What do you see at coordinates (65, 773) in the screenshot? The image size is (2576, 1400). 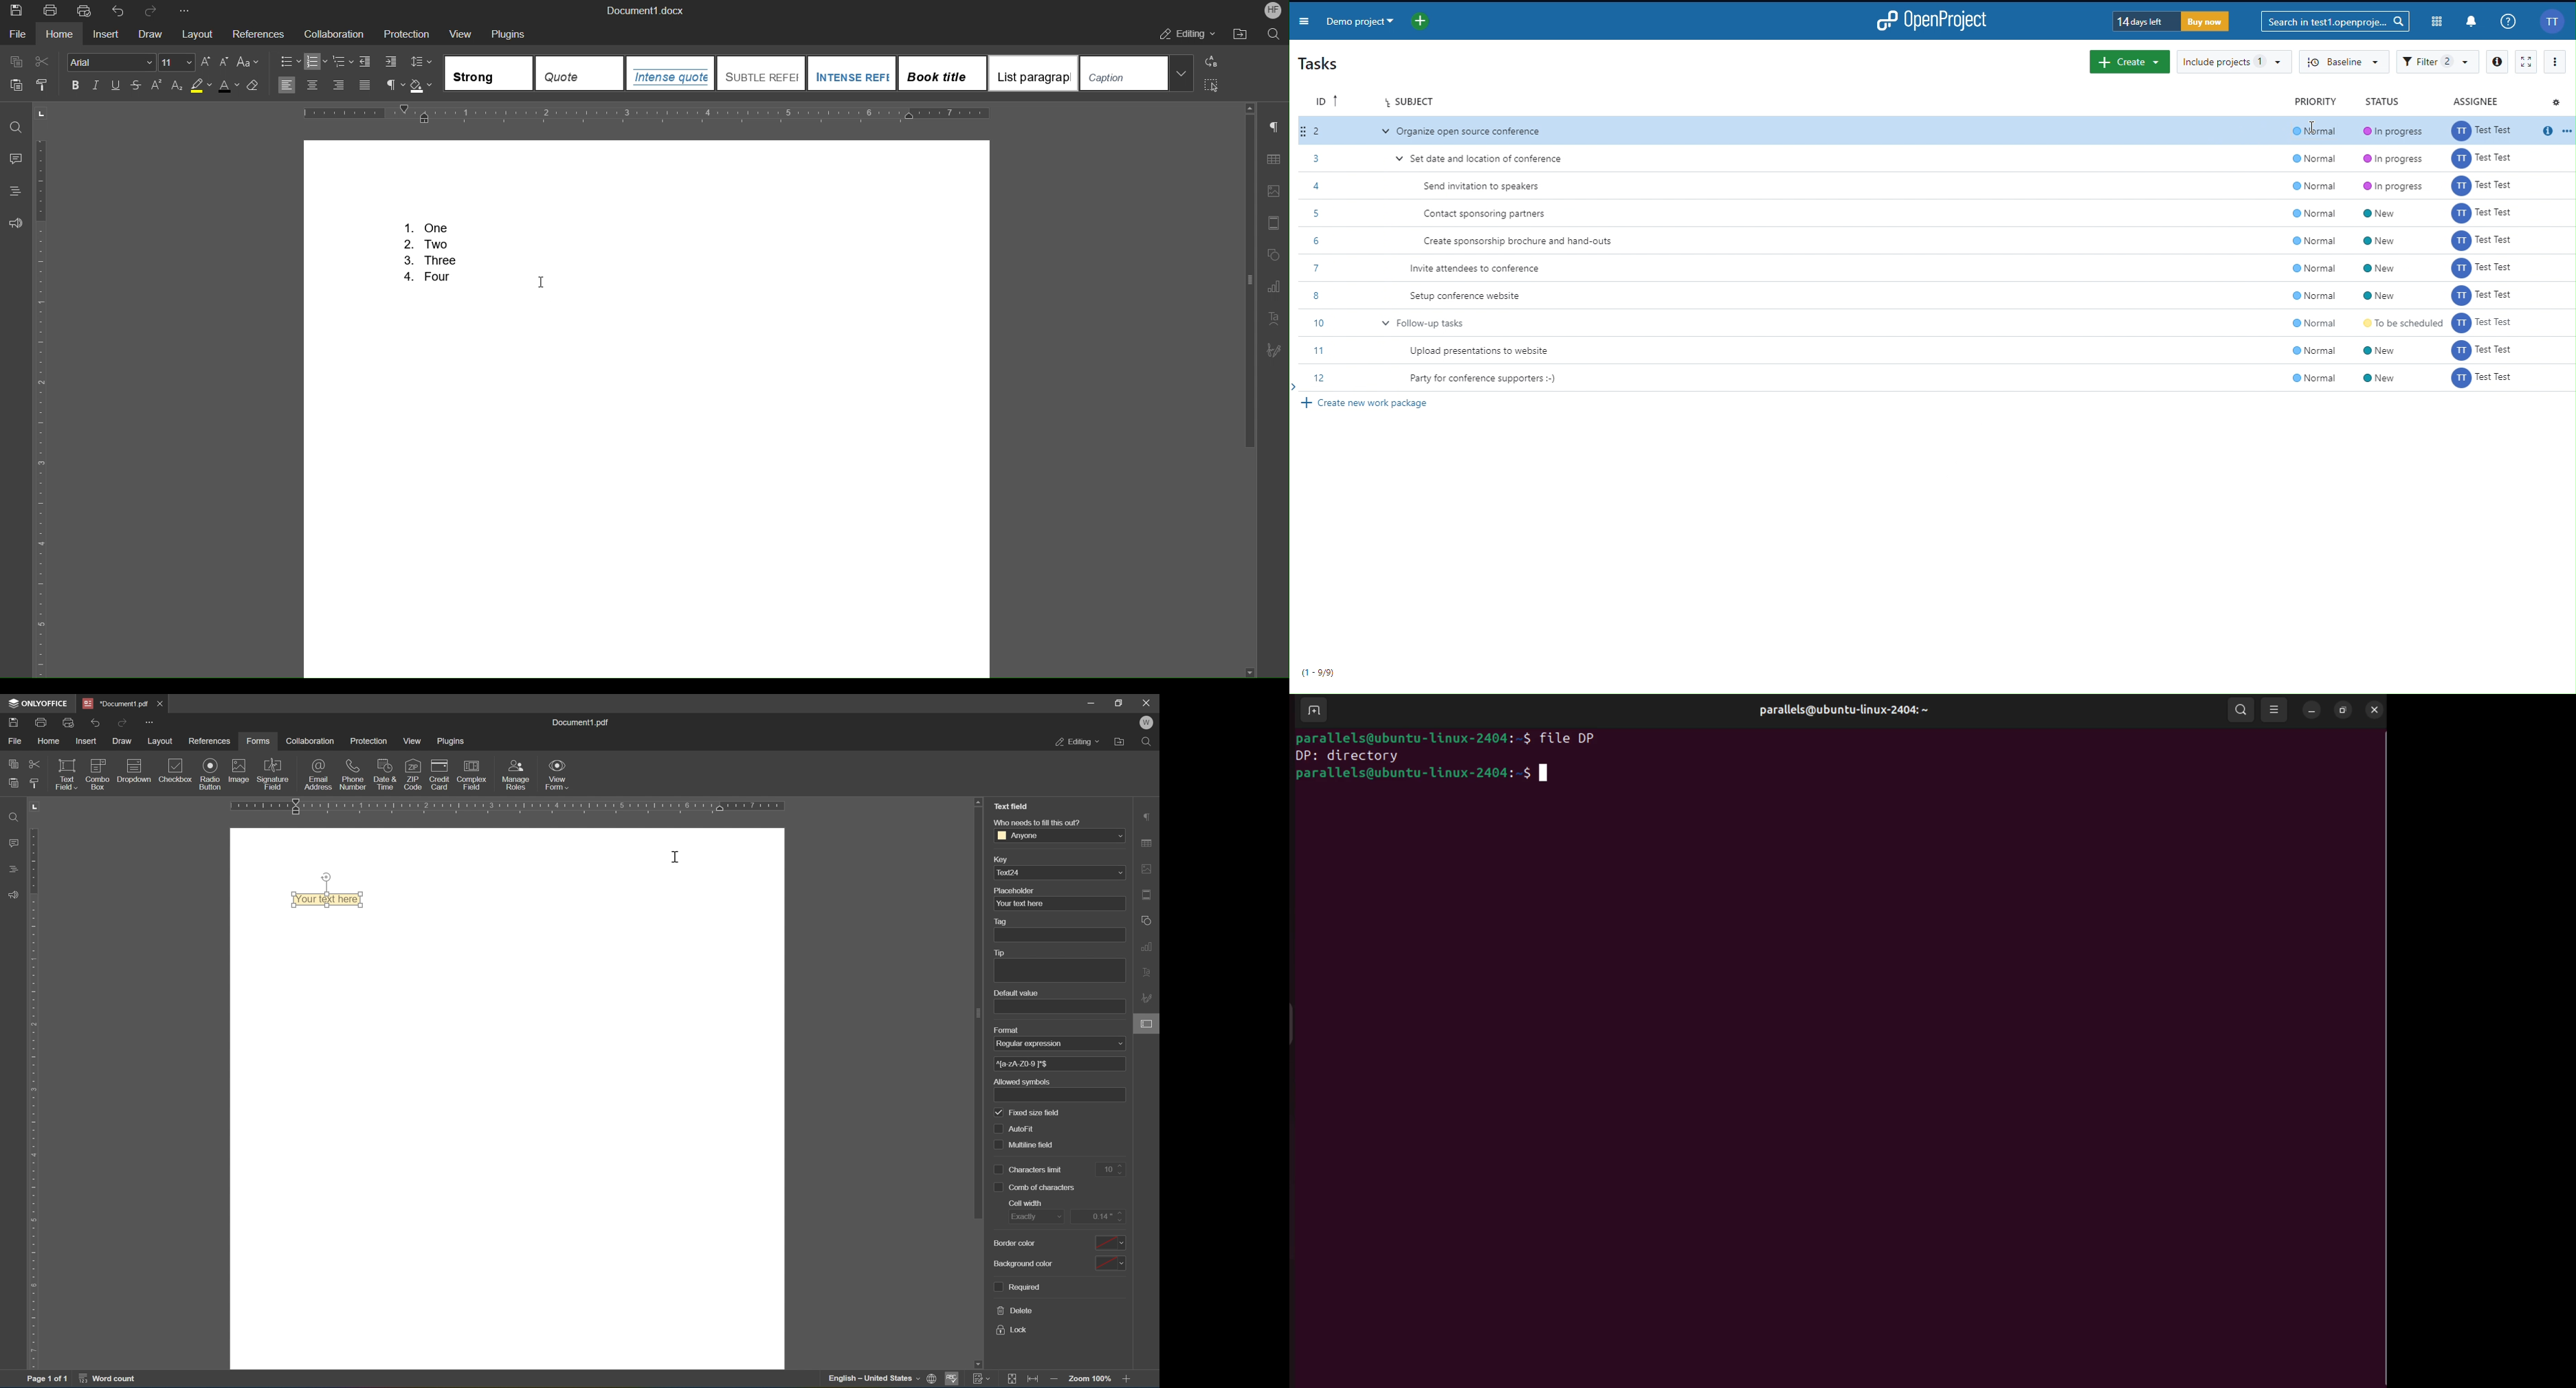 I see `text field` at bounding box center [65, 773].